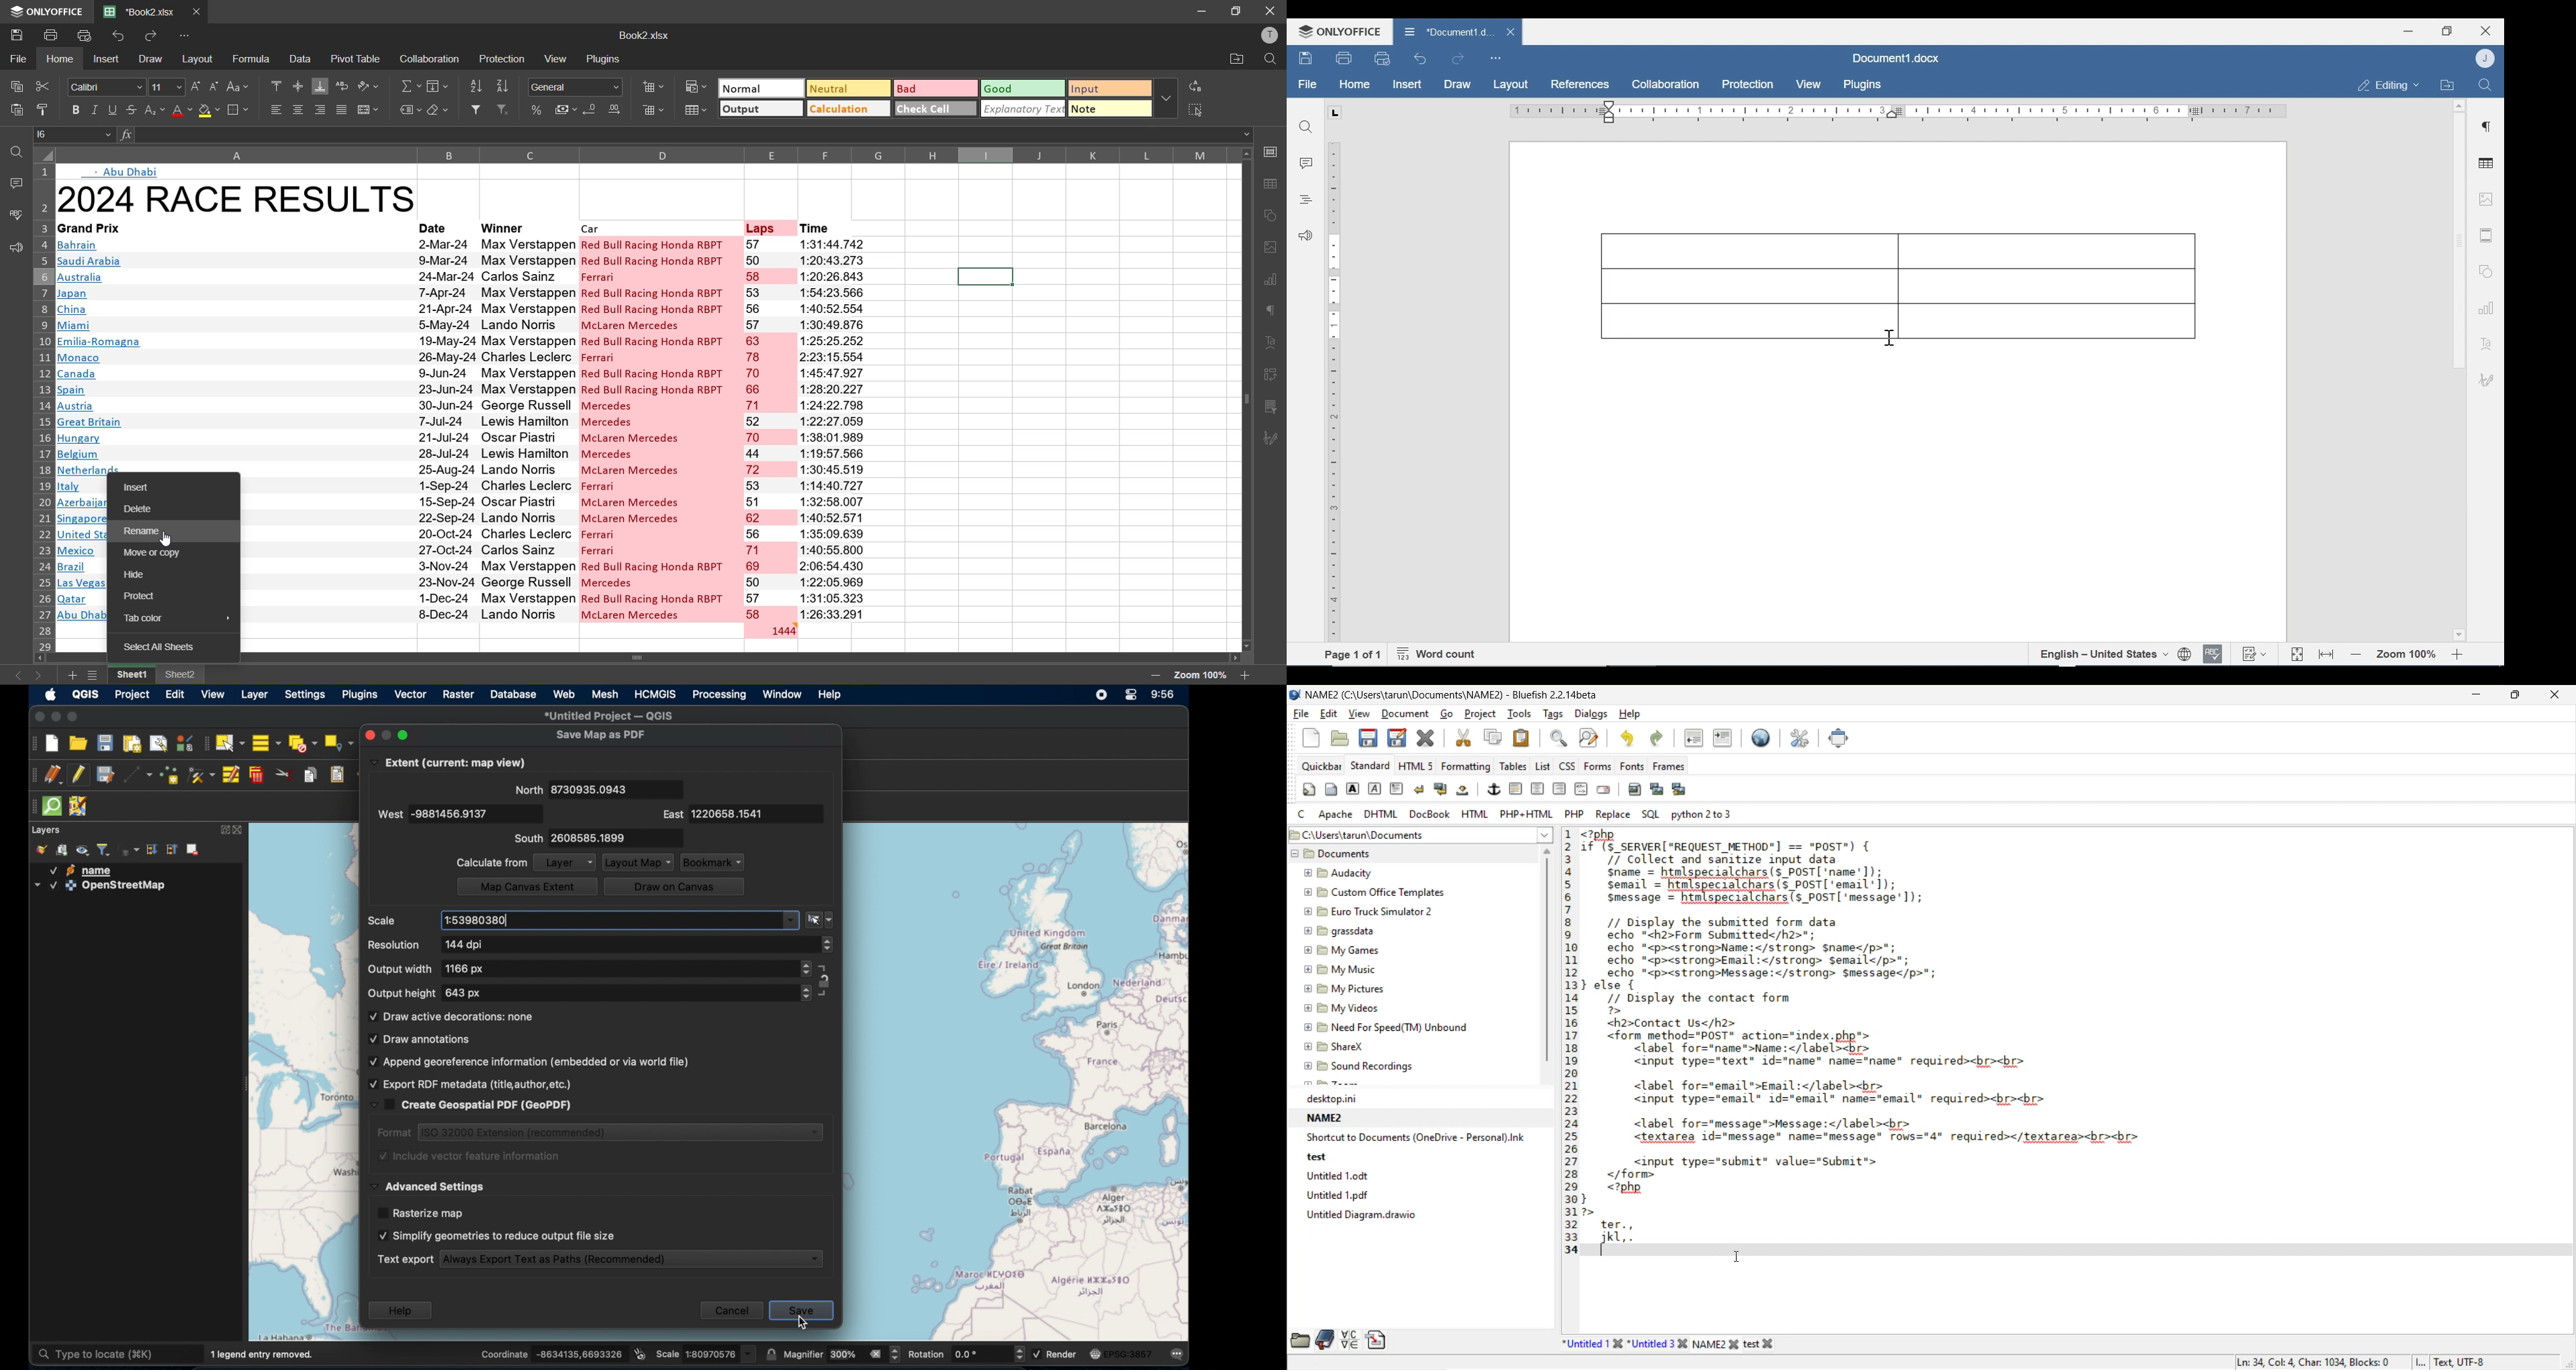 This screenshot has width=2576, height=1372. I want to click on selected cell, so click(986, 277).